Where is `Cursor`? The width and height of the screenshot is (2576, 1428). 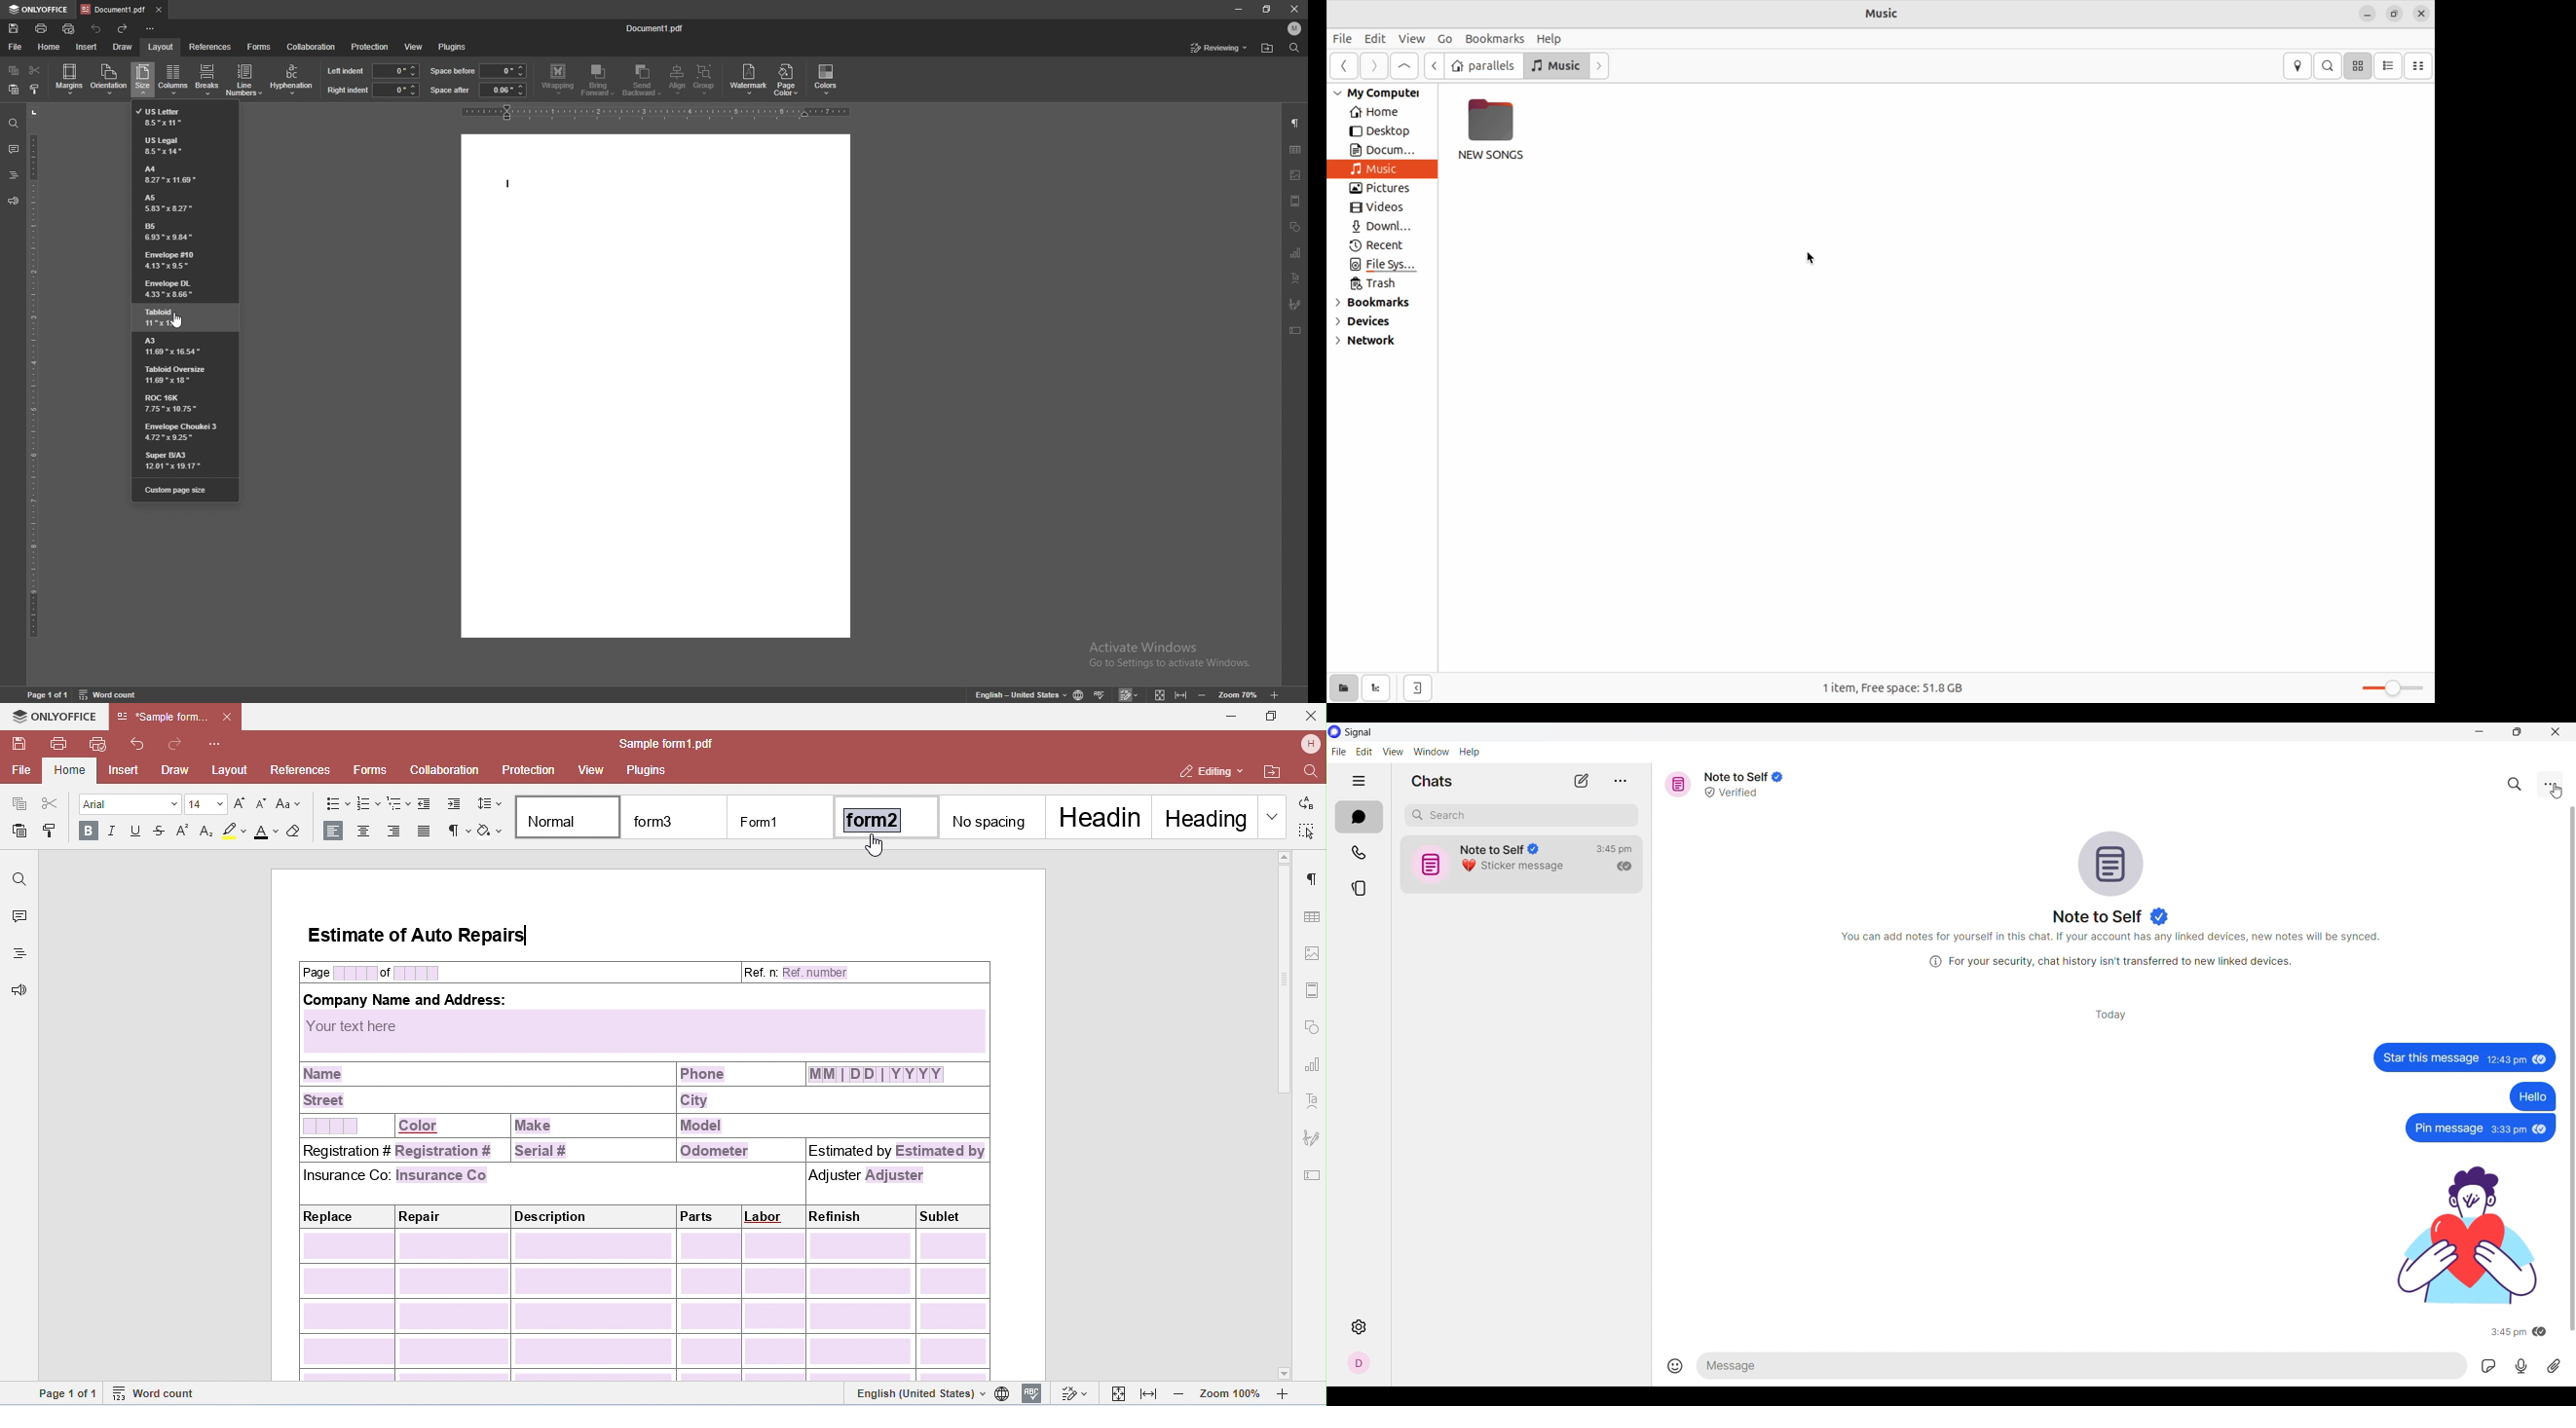
Cursor is located at coordinates (2558, 794).